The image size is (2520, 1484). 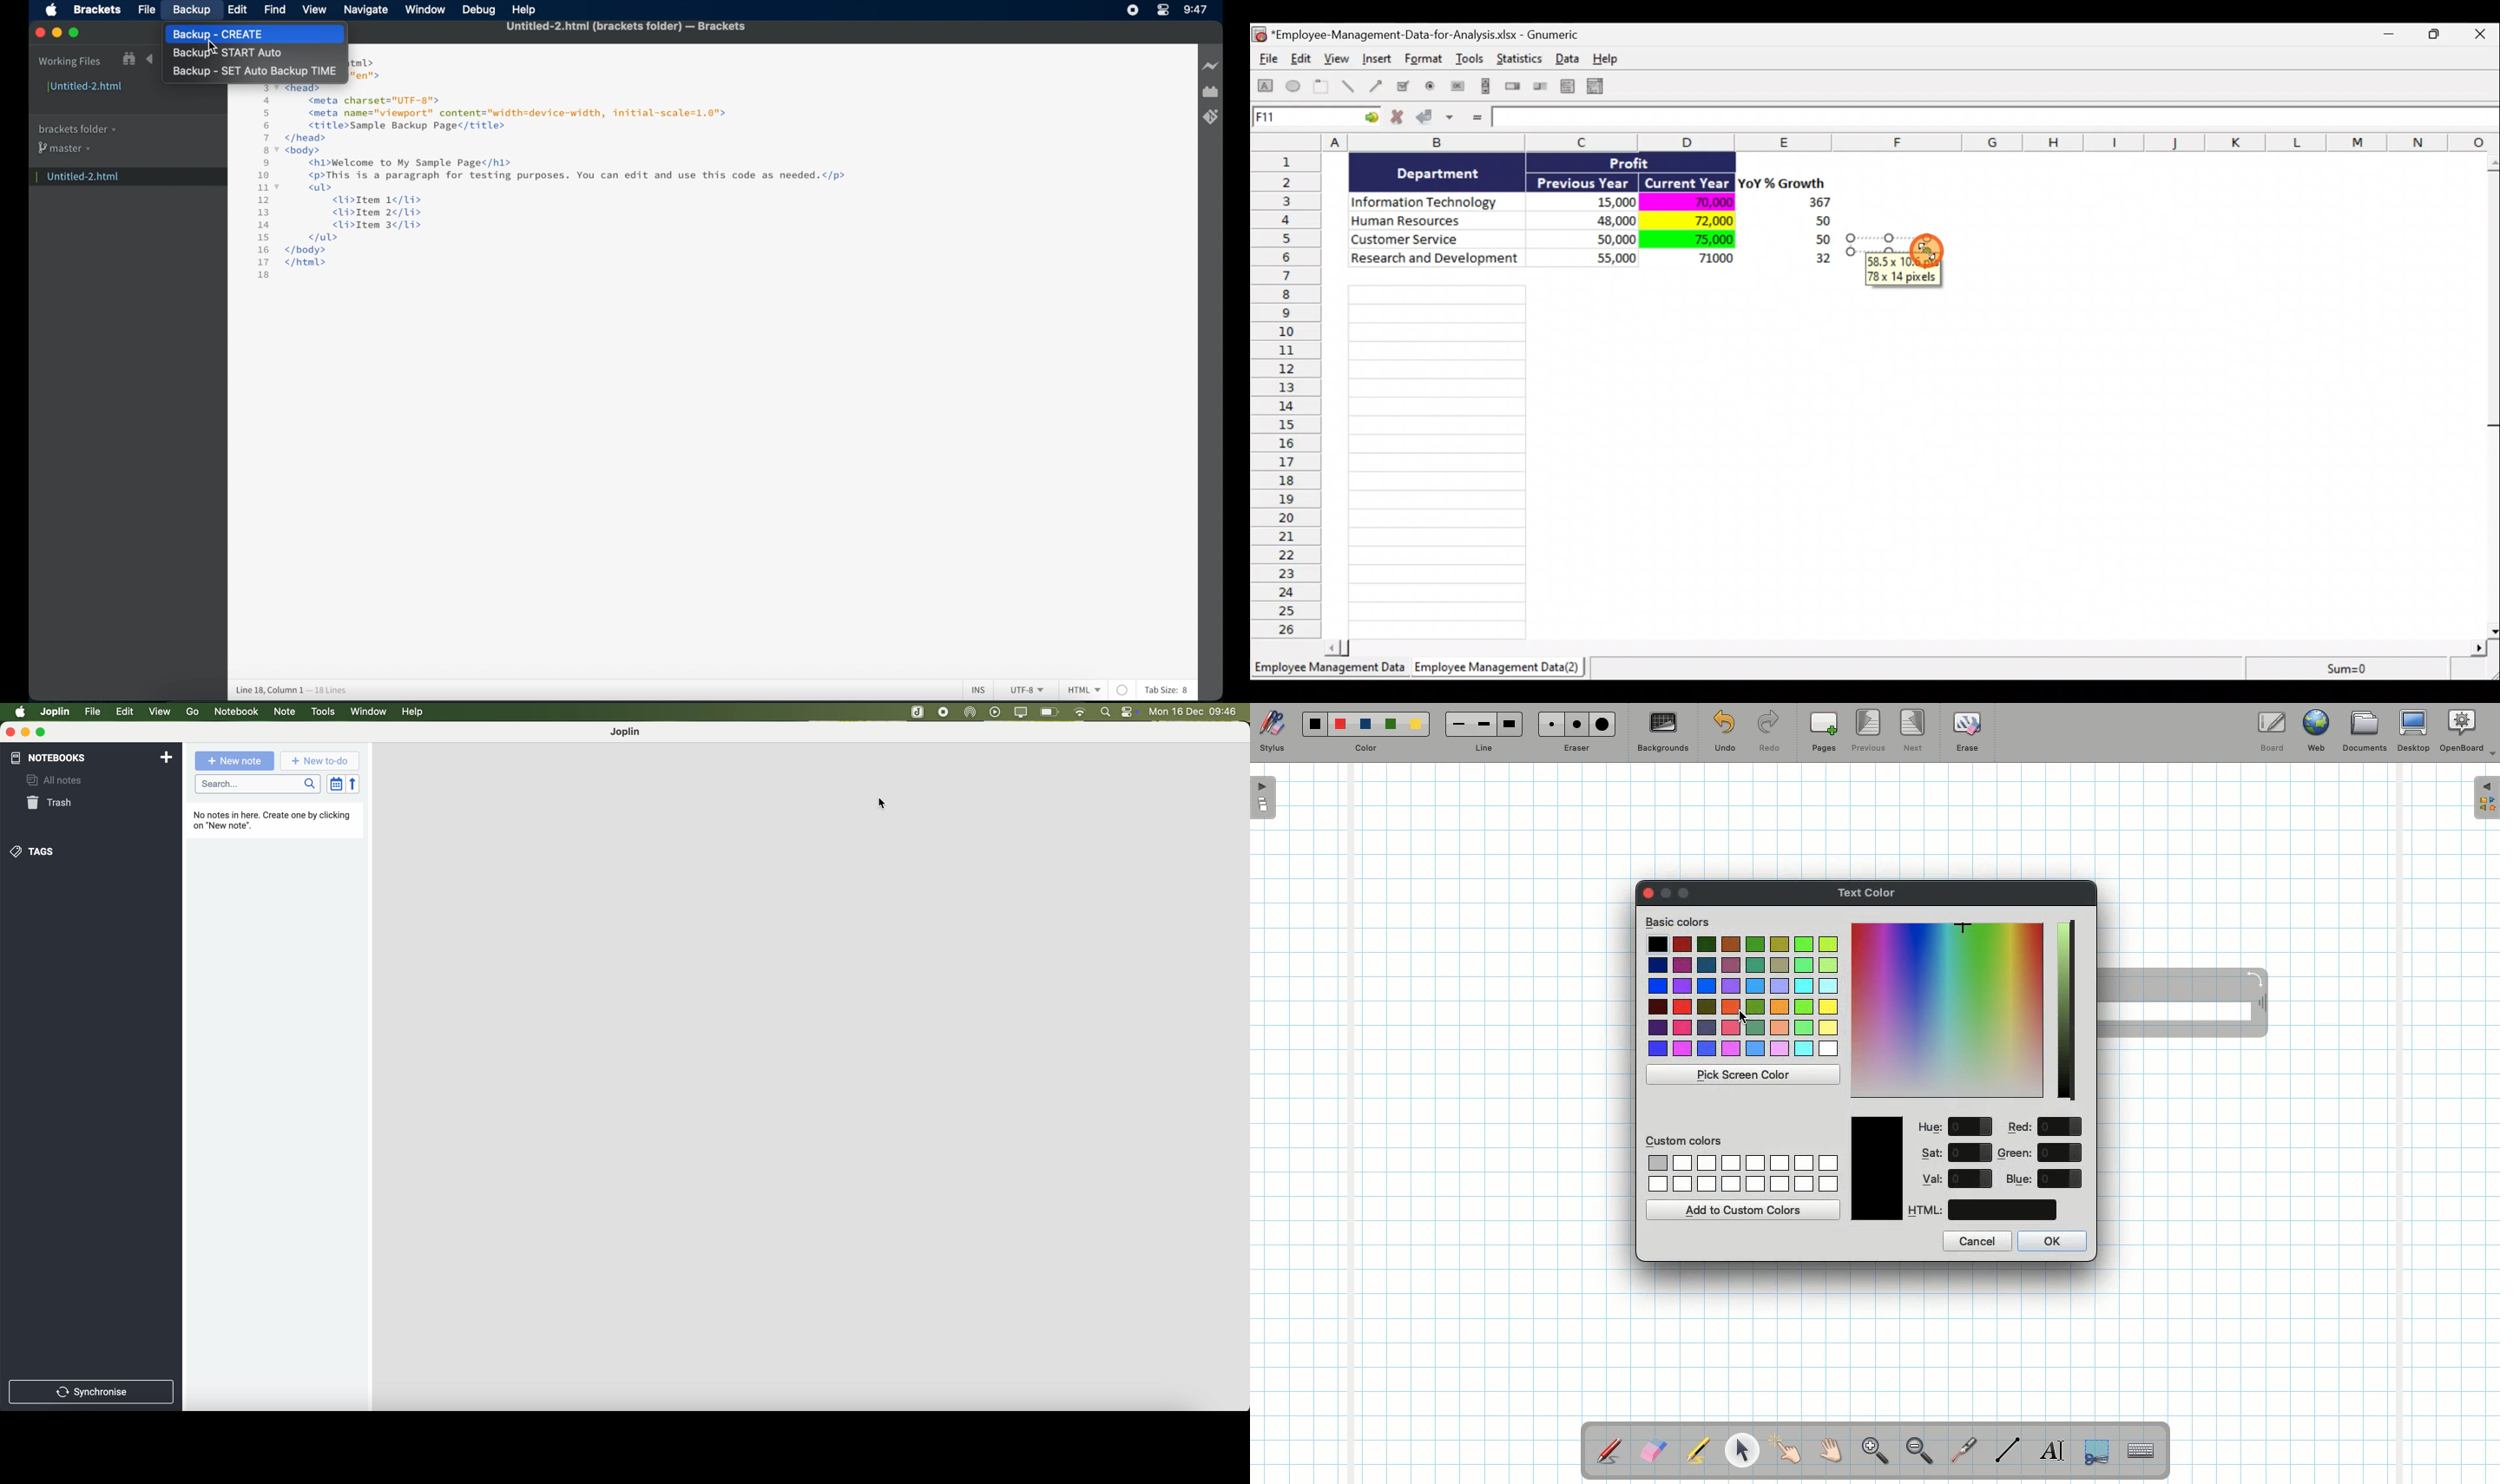 What do you see at coordinates (237, 763) in the screenshot?
I see `new note` at bounding box center [237, 763].